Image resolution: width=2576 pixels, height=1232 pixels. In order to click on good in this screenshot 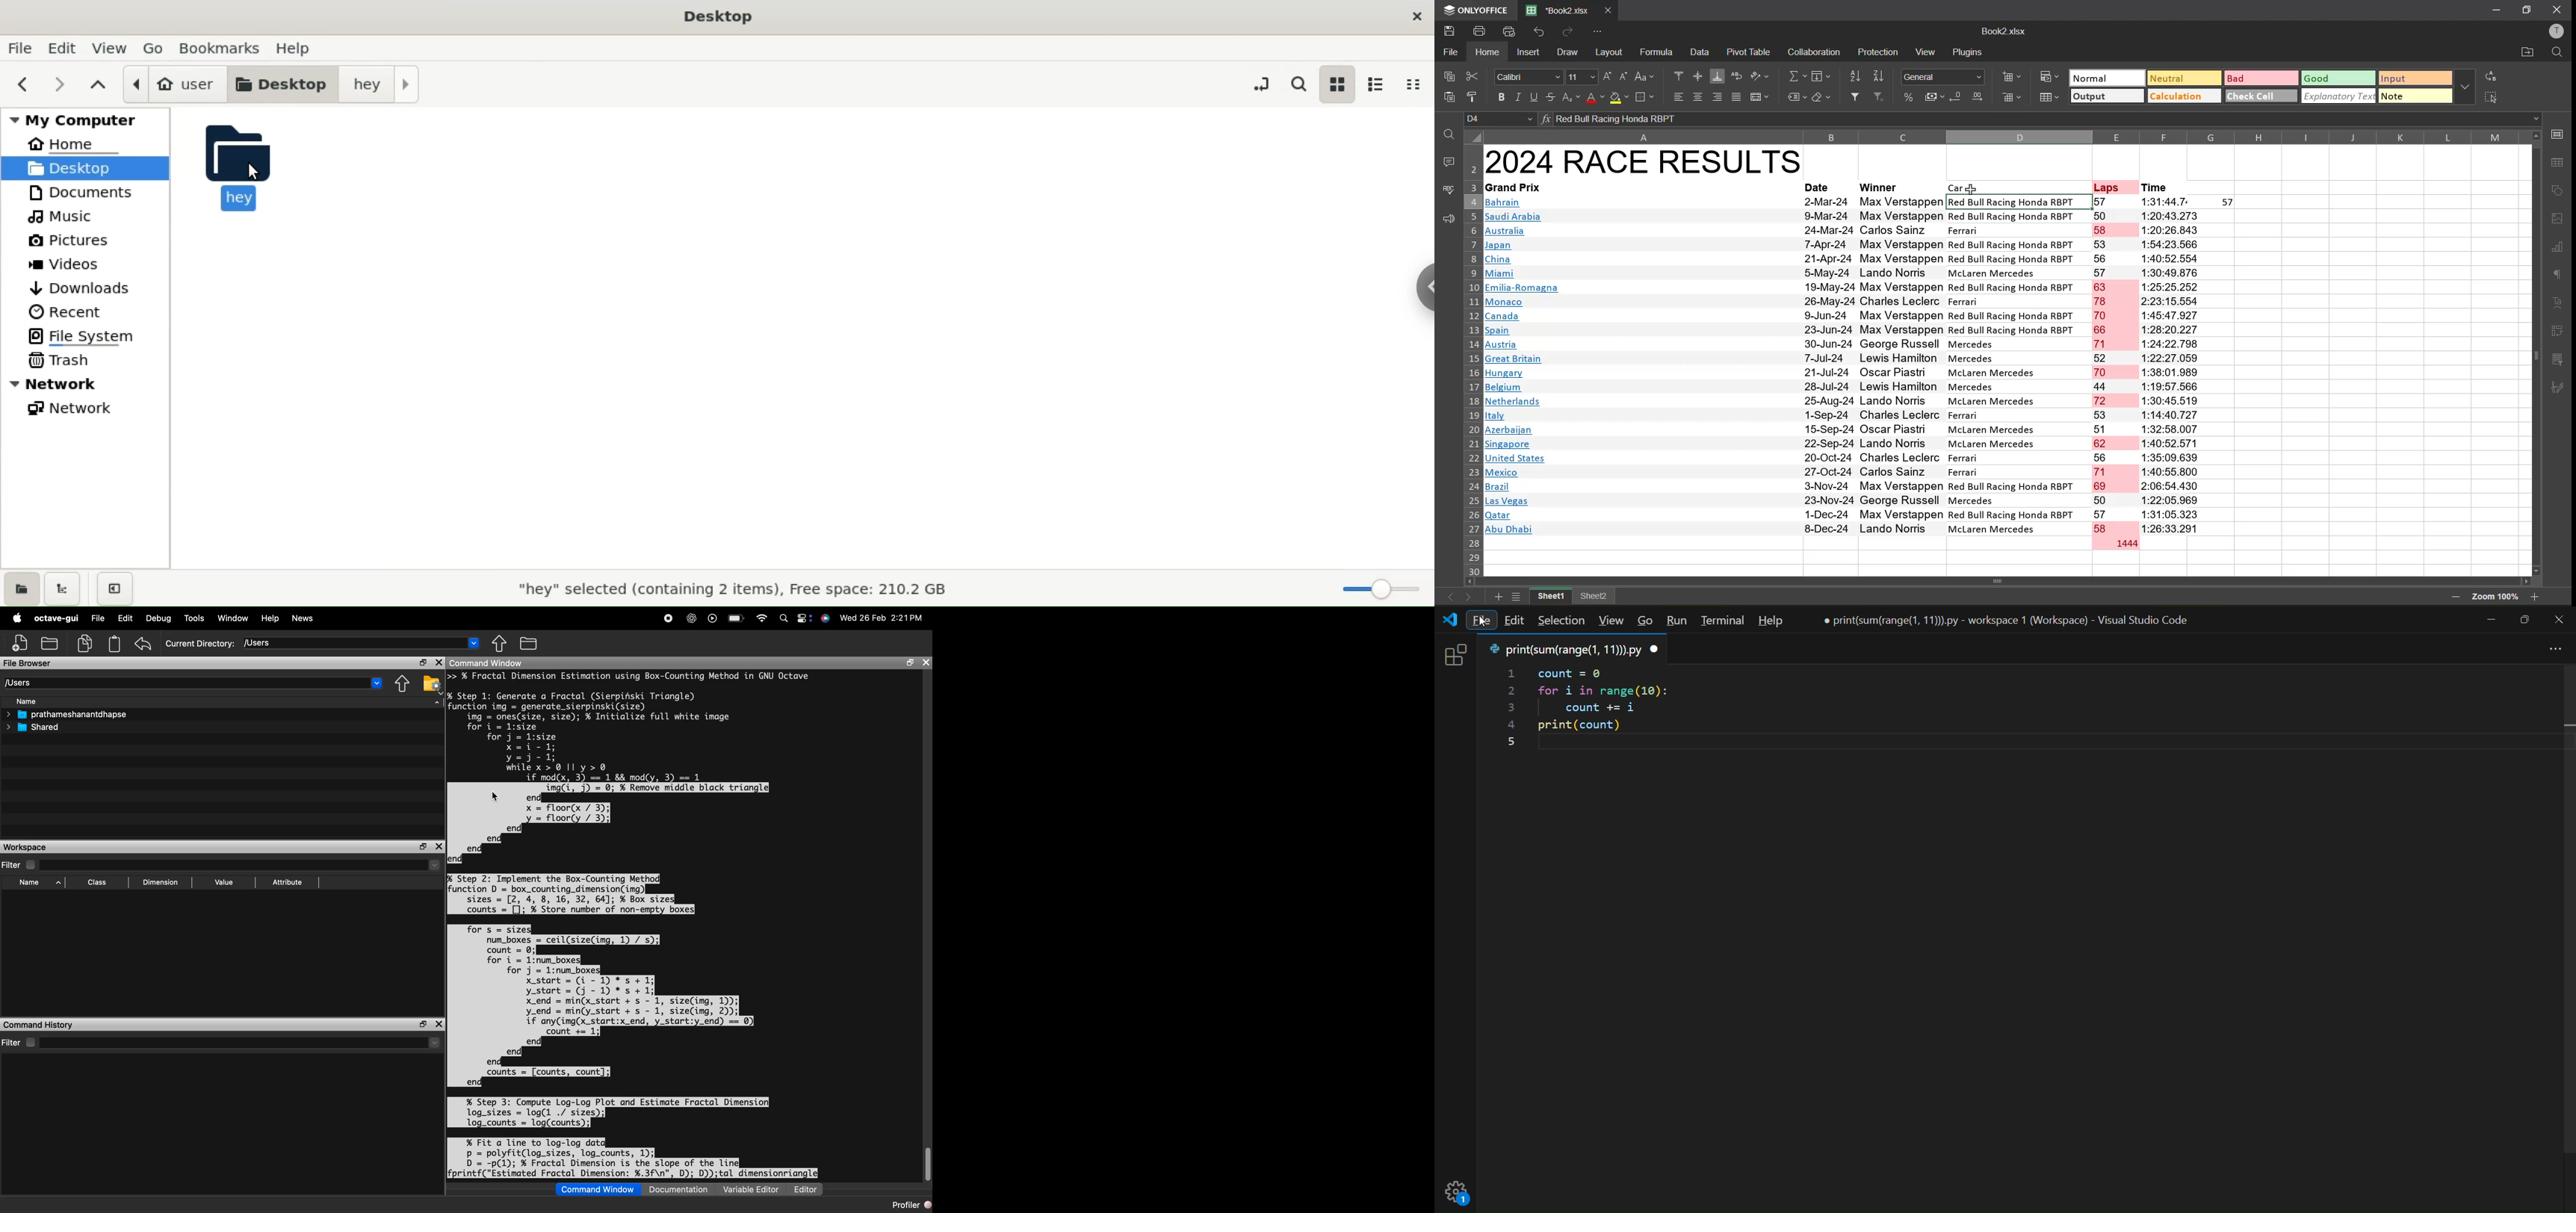, I will do `click(2338, 78)`.